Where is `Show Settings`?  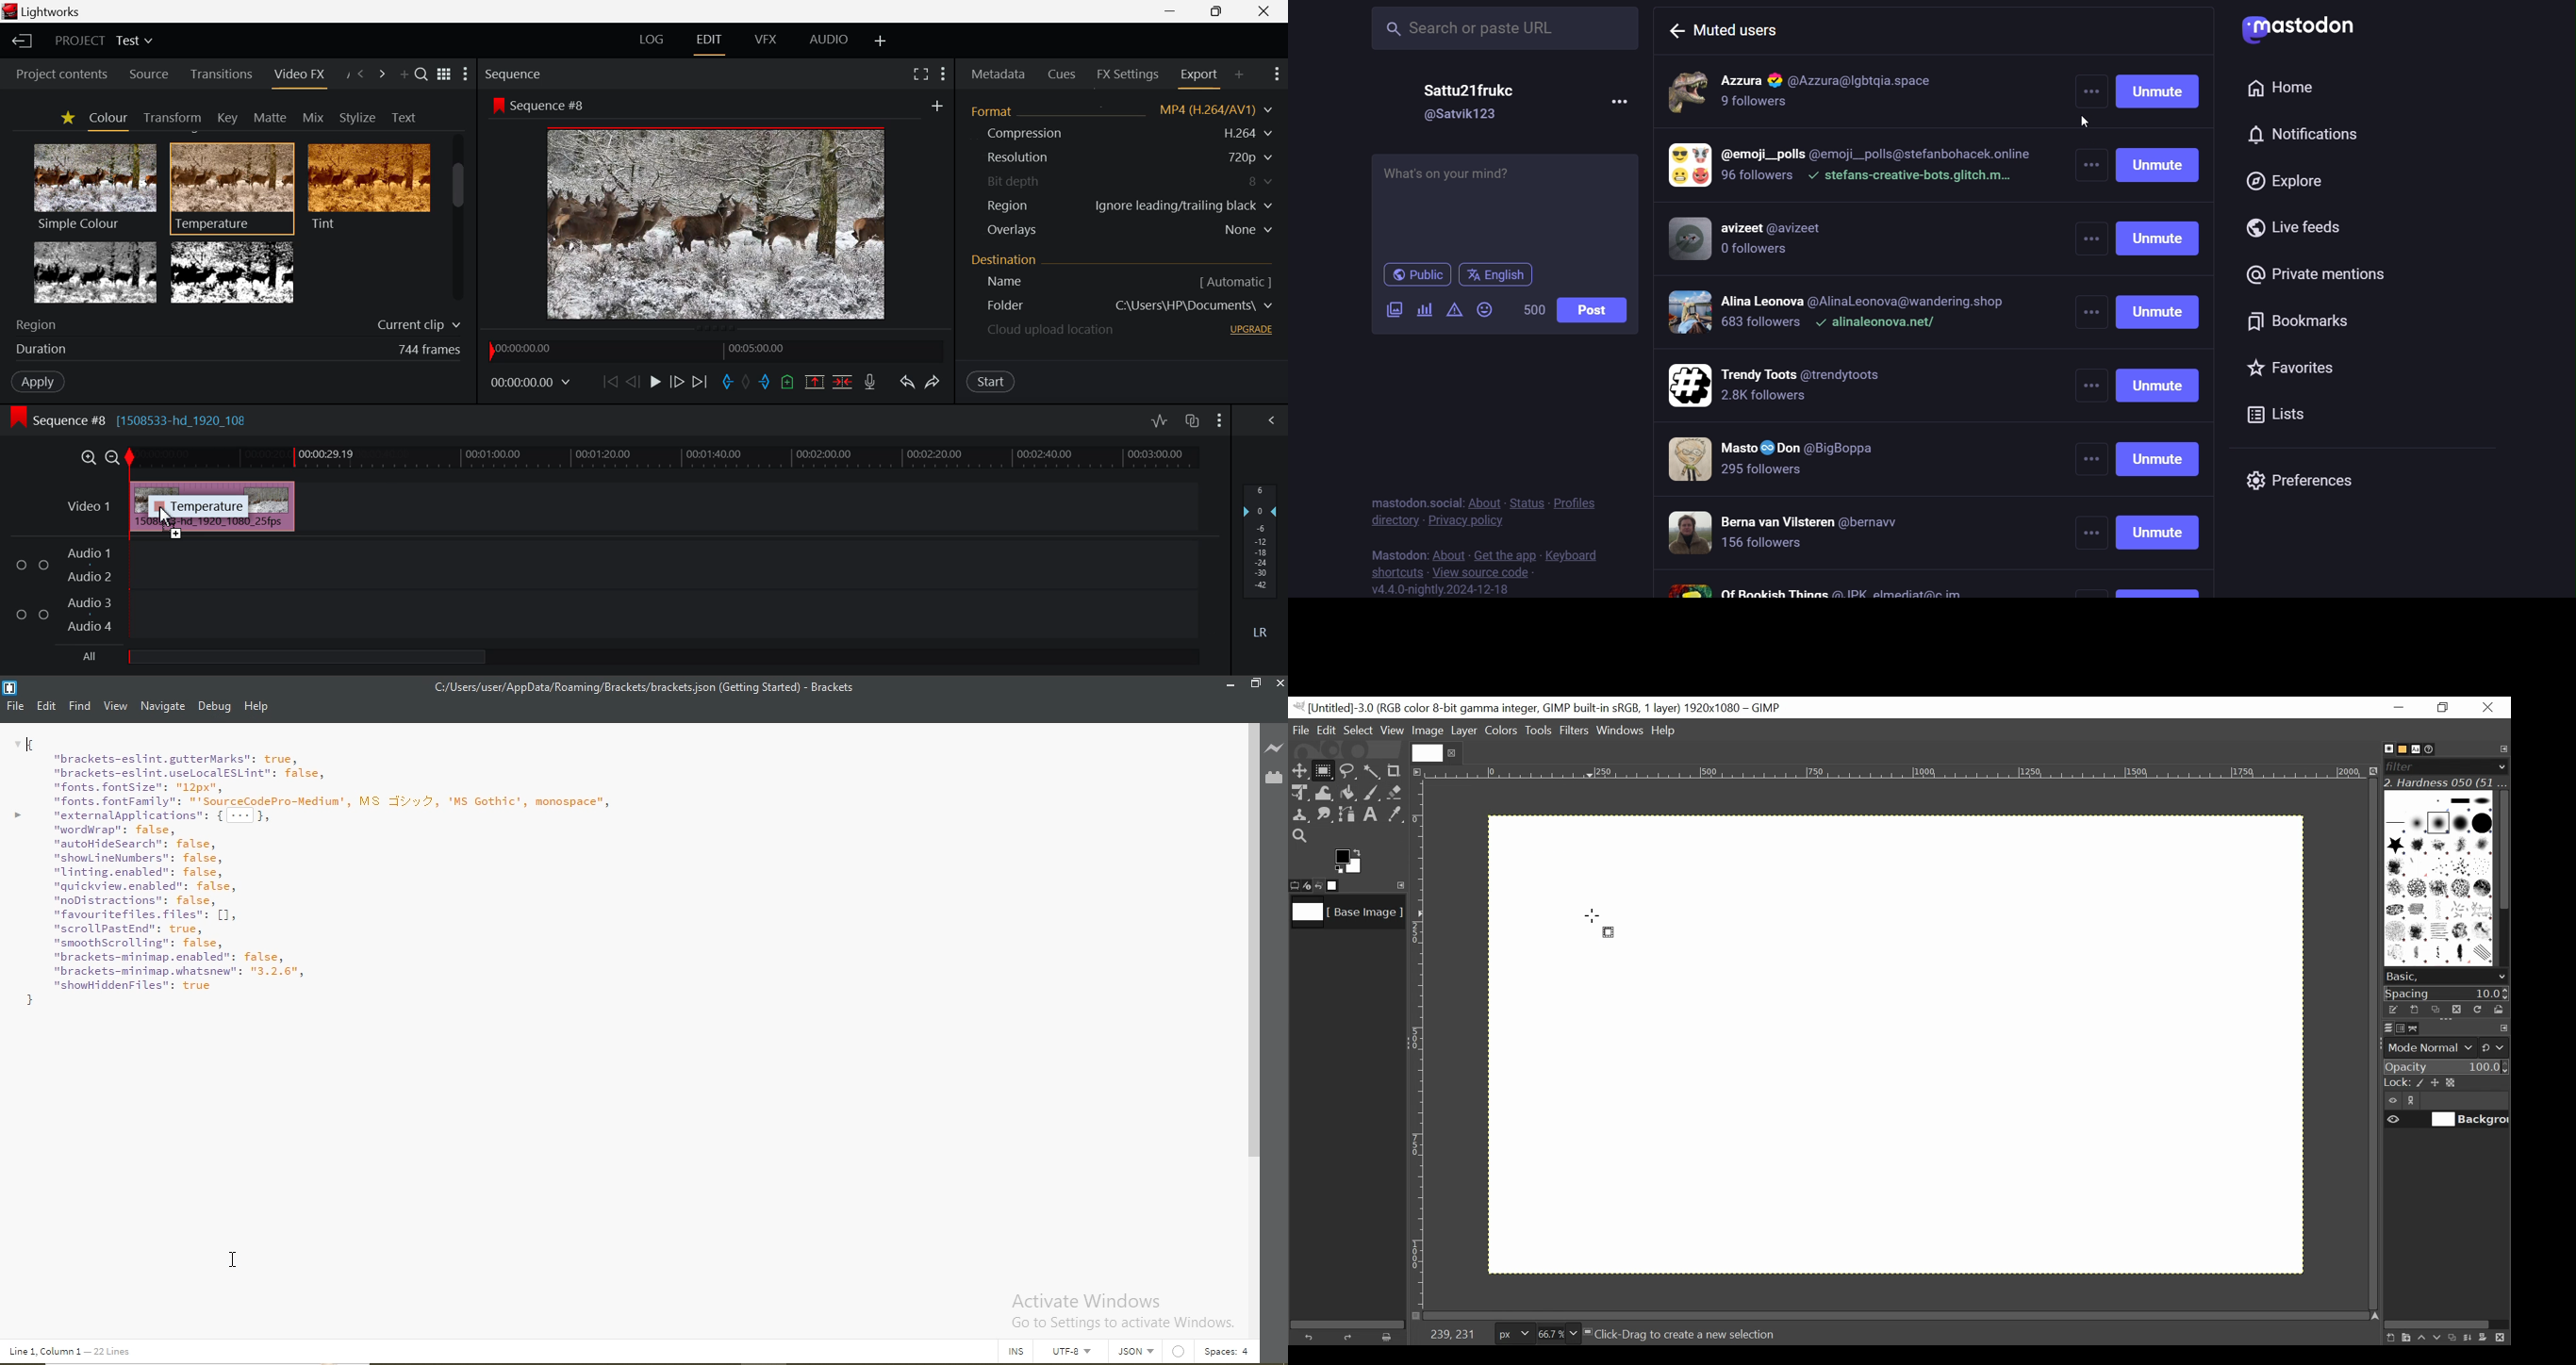 Show Settings is located at coordinates (942, 75).